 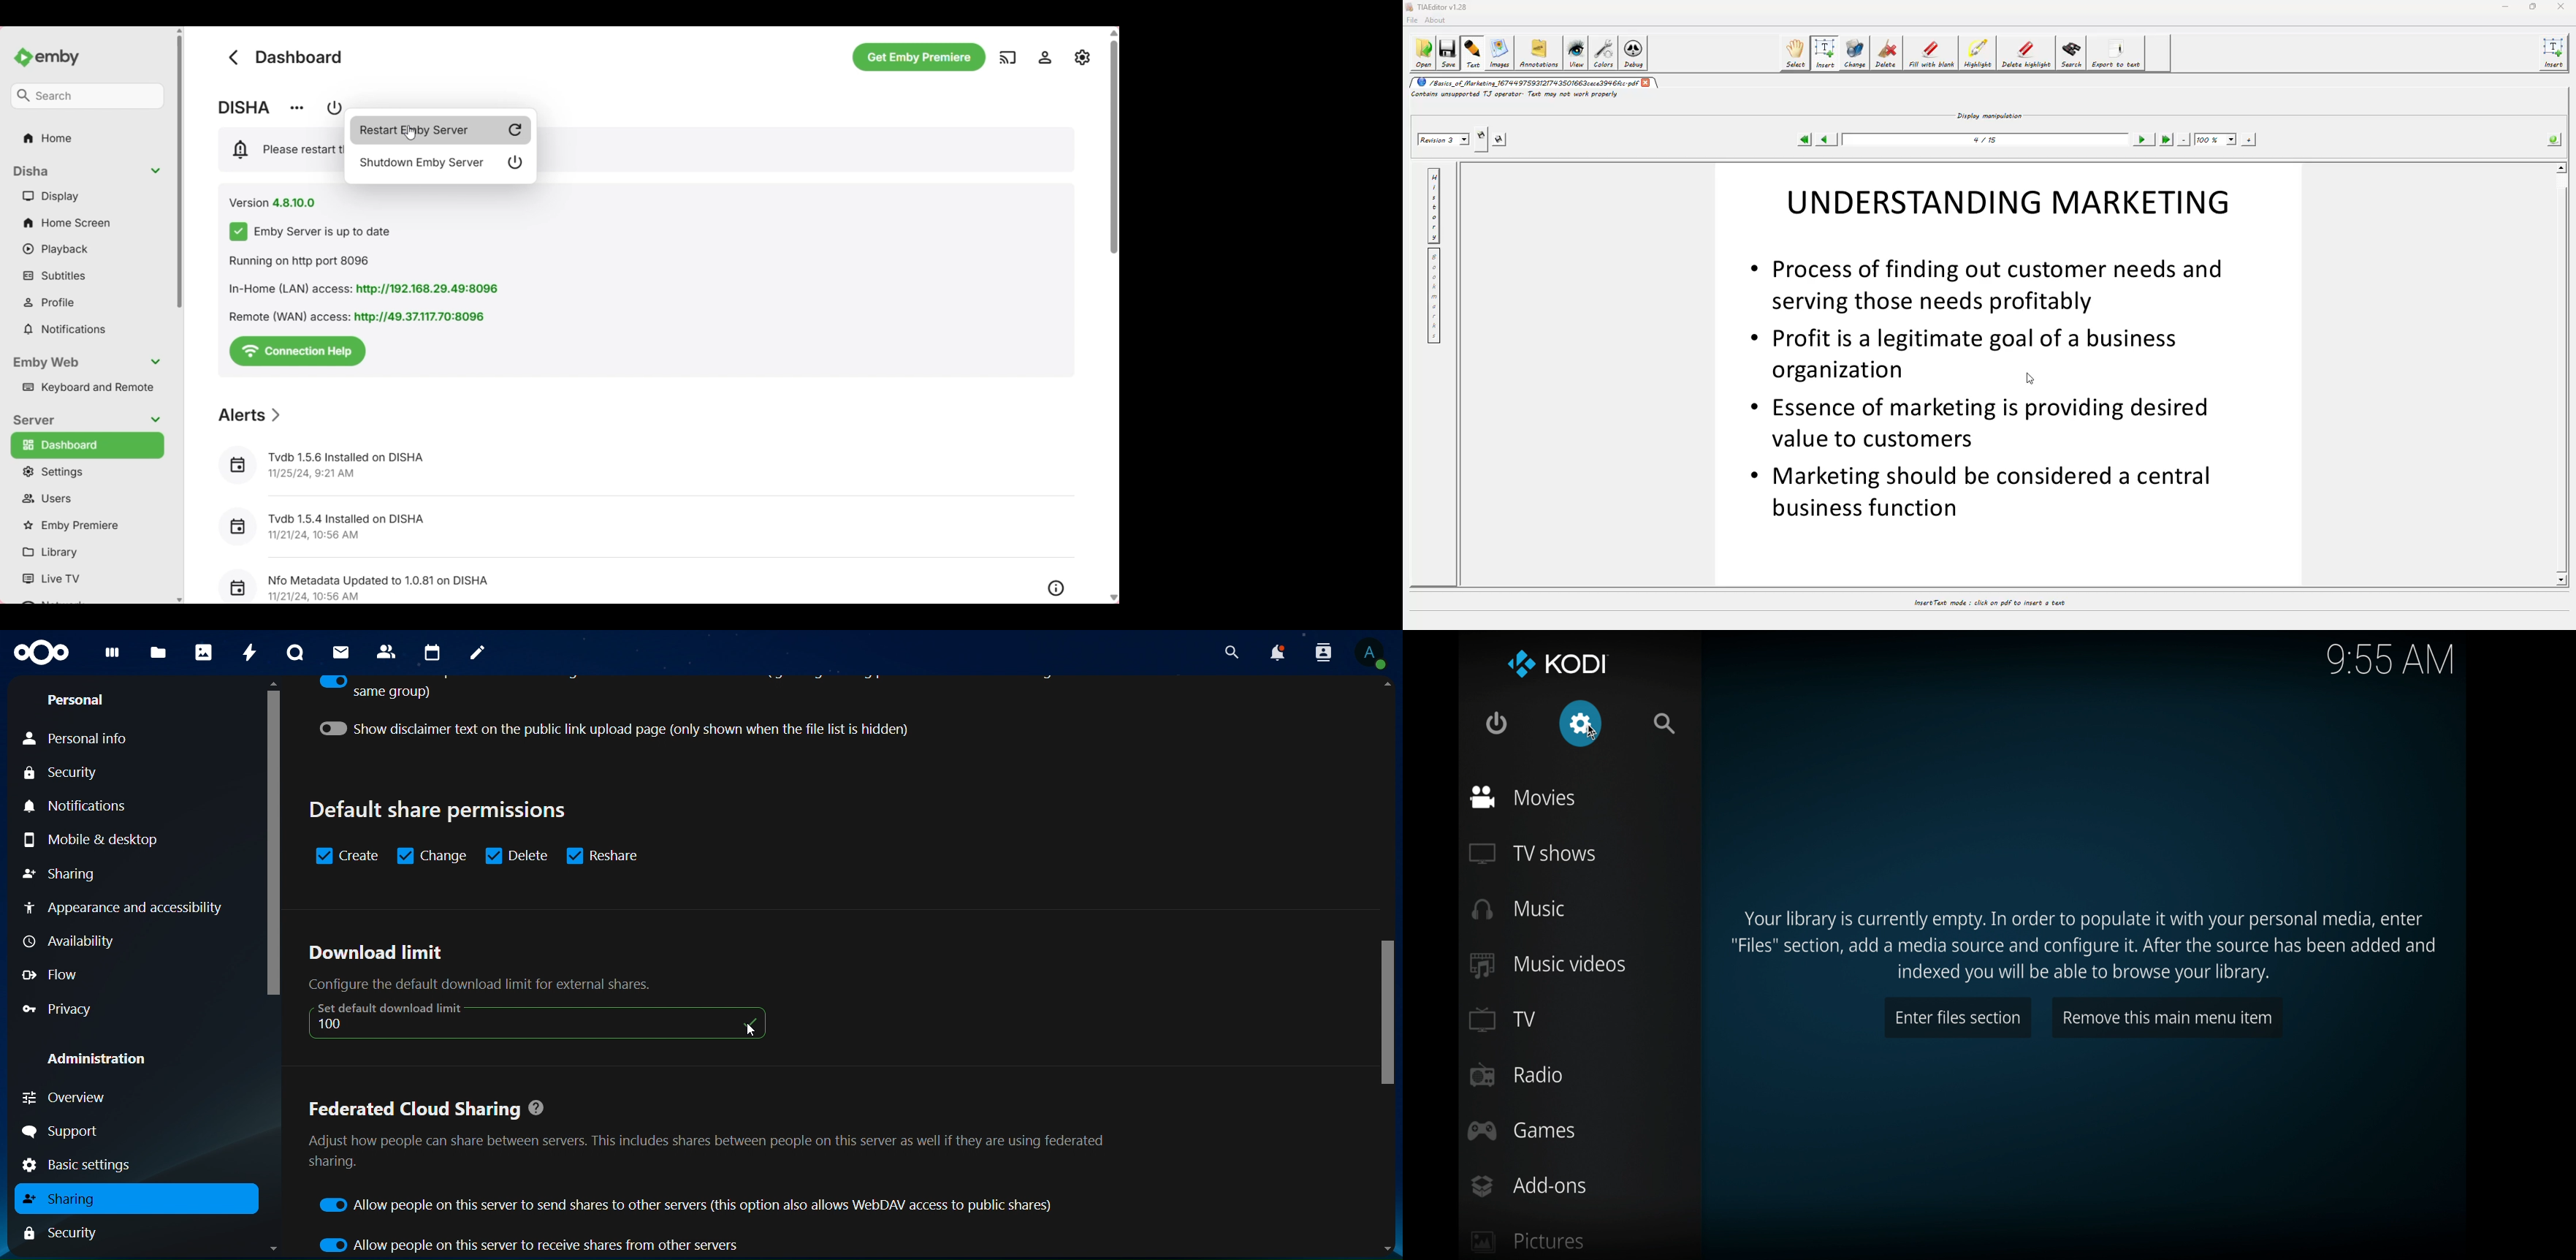 What do you see at coordinates (50, 974) in the screenshot?
I see `flow` at bounding box center [50, 974].